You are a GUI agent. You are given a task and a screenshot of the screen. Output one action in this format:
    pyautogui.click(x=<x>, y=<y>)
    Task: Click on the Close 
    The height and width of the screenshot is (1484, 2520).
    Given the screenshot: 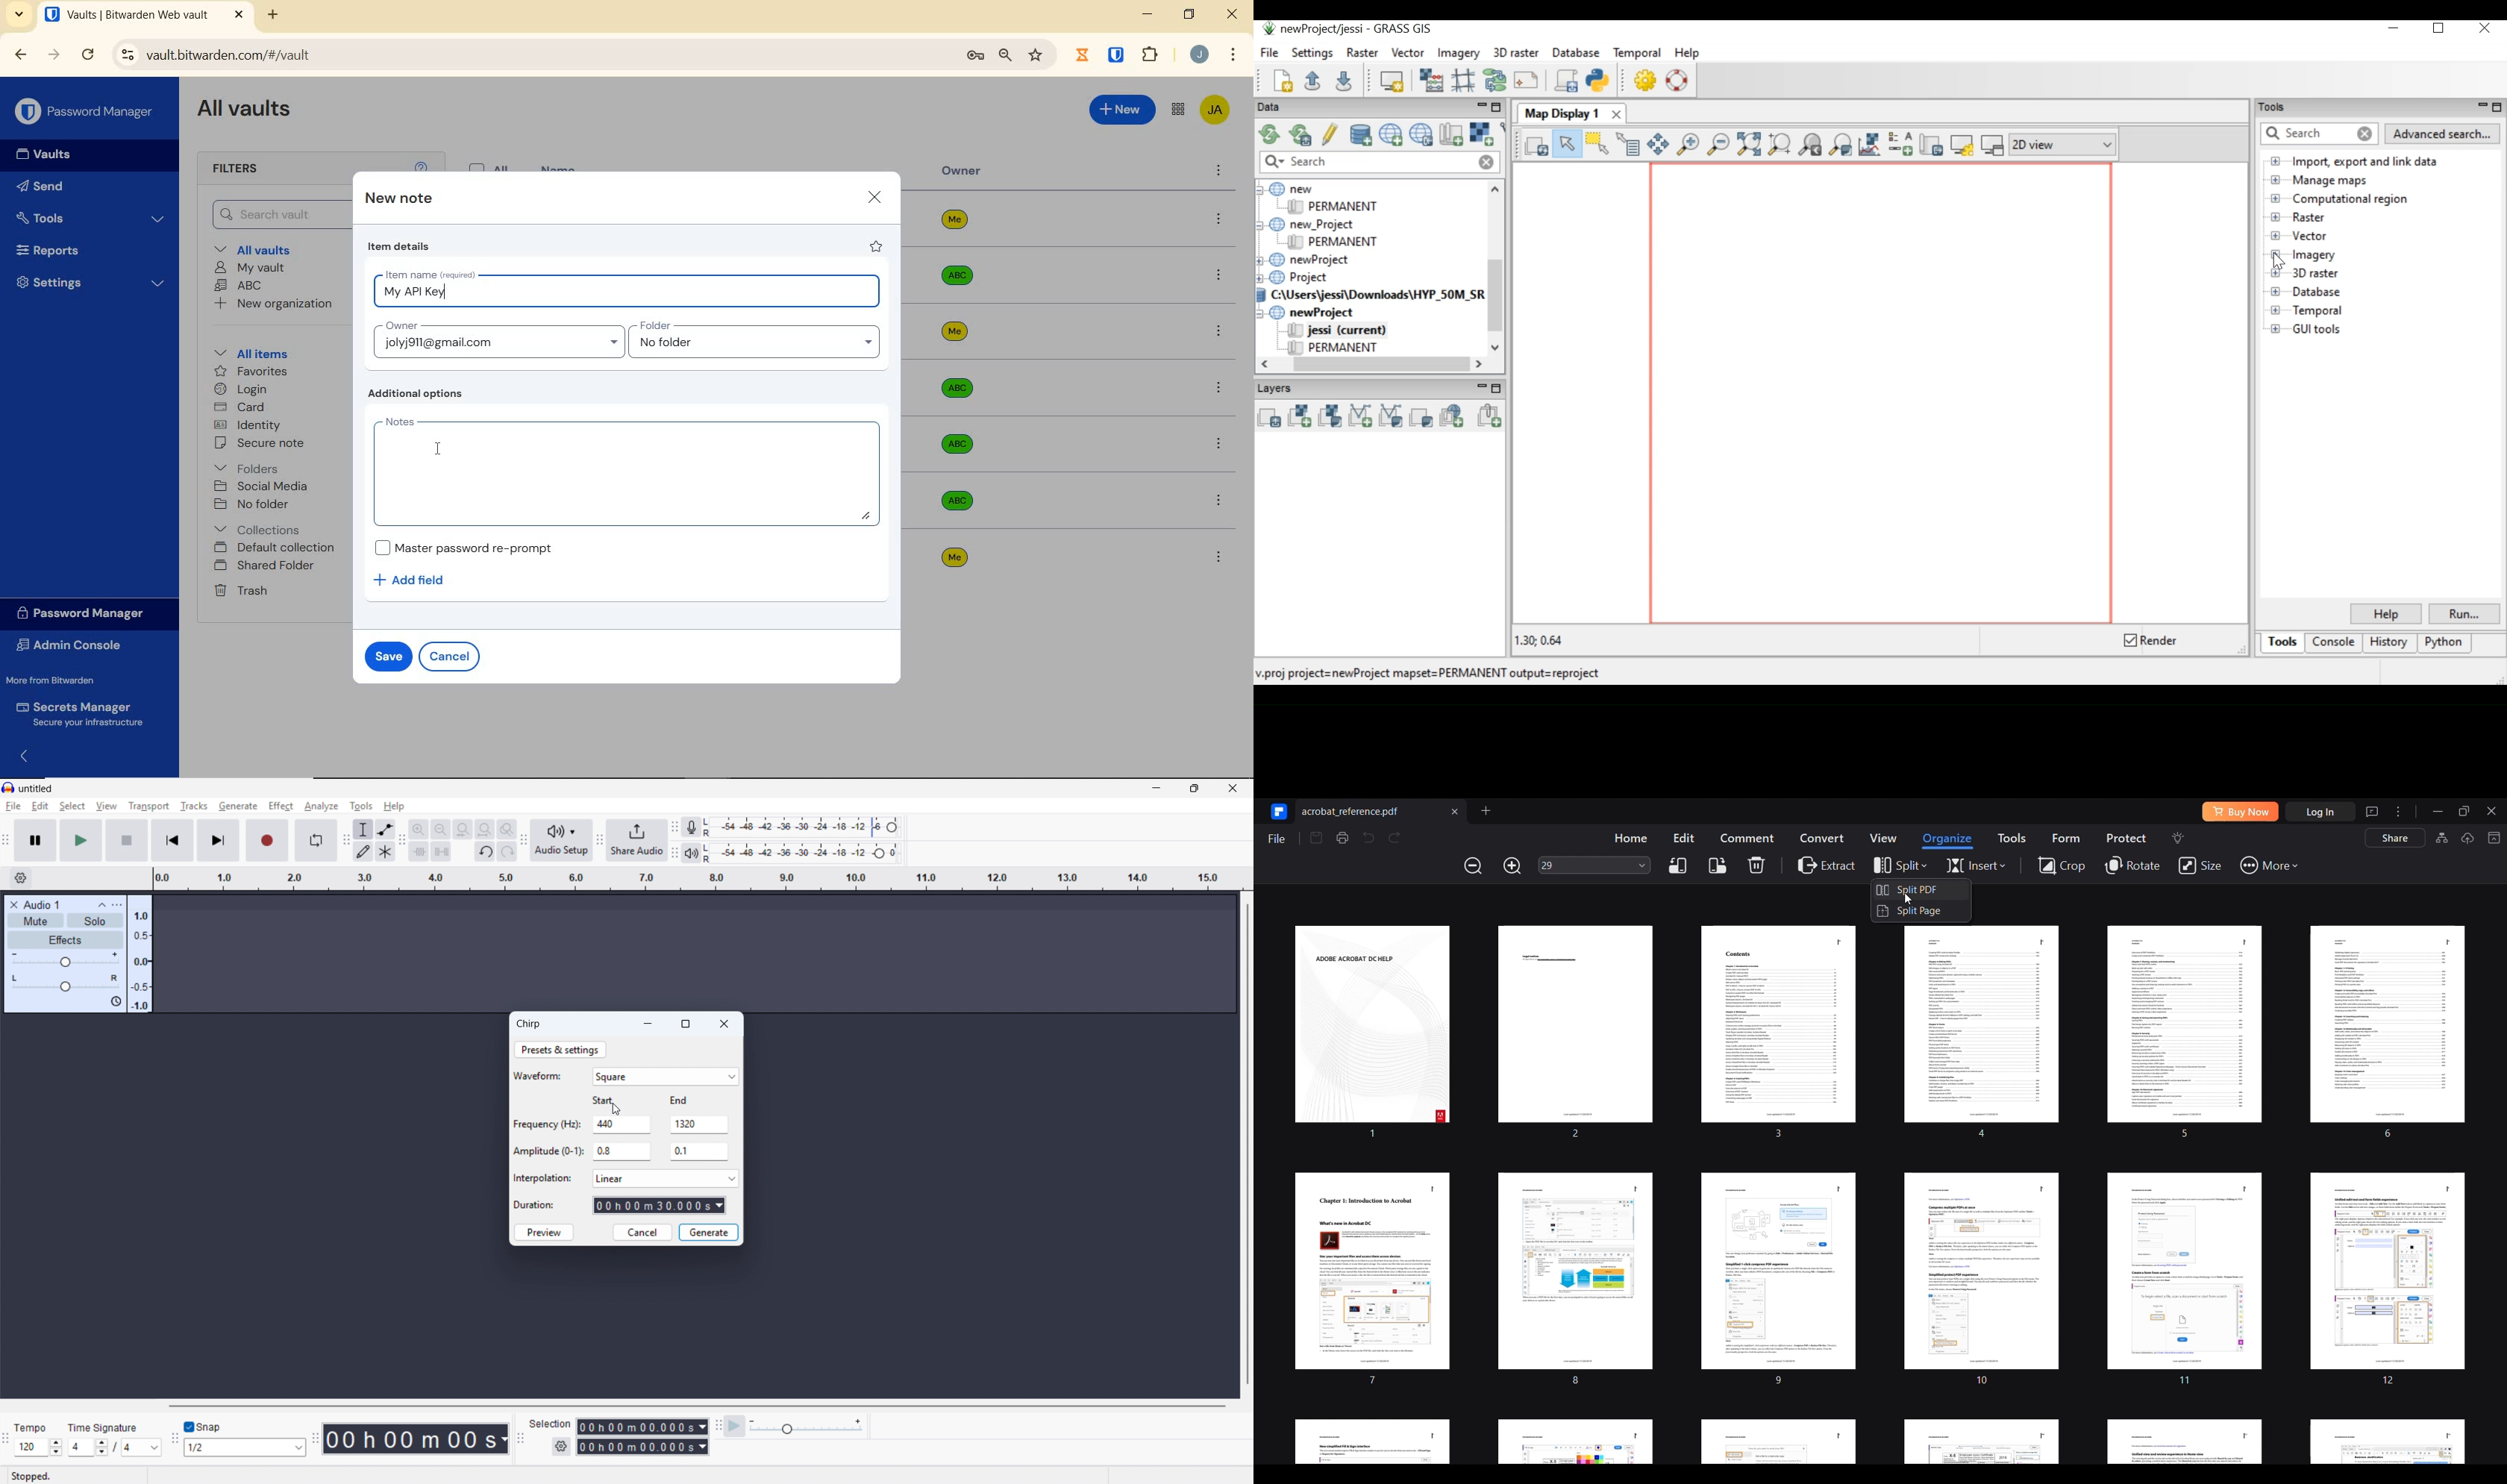 What is the action you would take?
    pyautogui.click(x=1231, y=788)
    